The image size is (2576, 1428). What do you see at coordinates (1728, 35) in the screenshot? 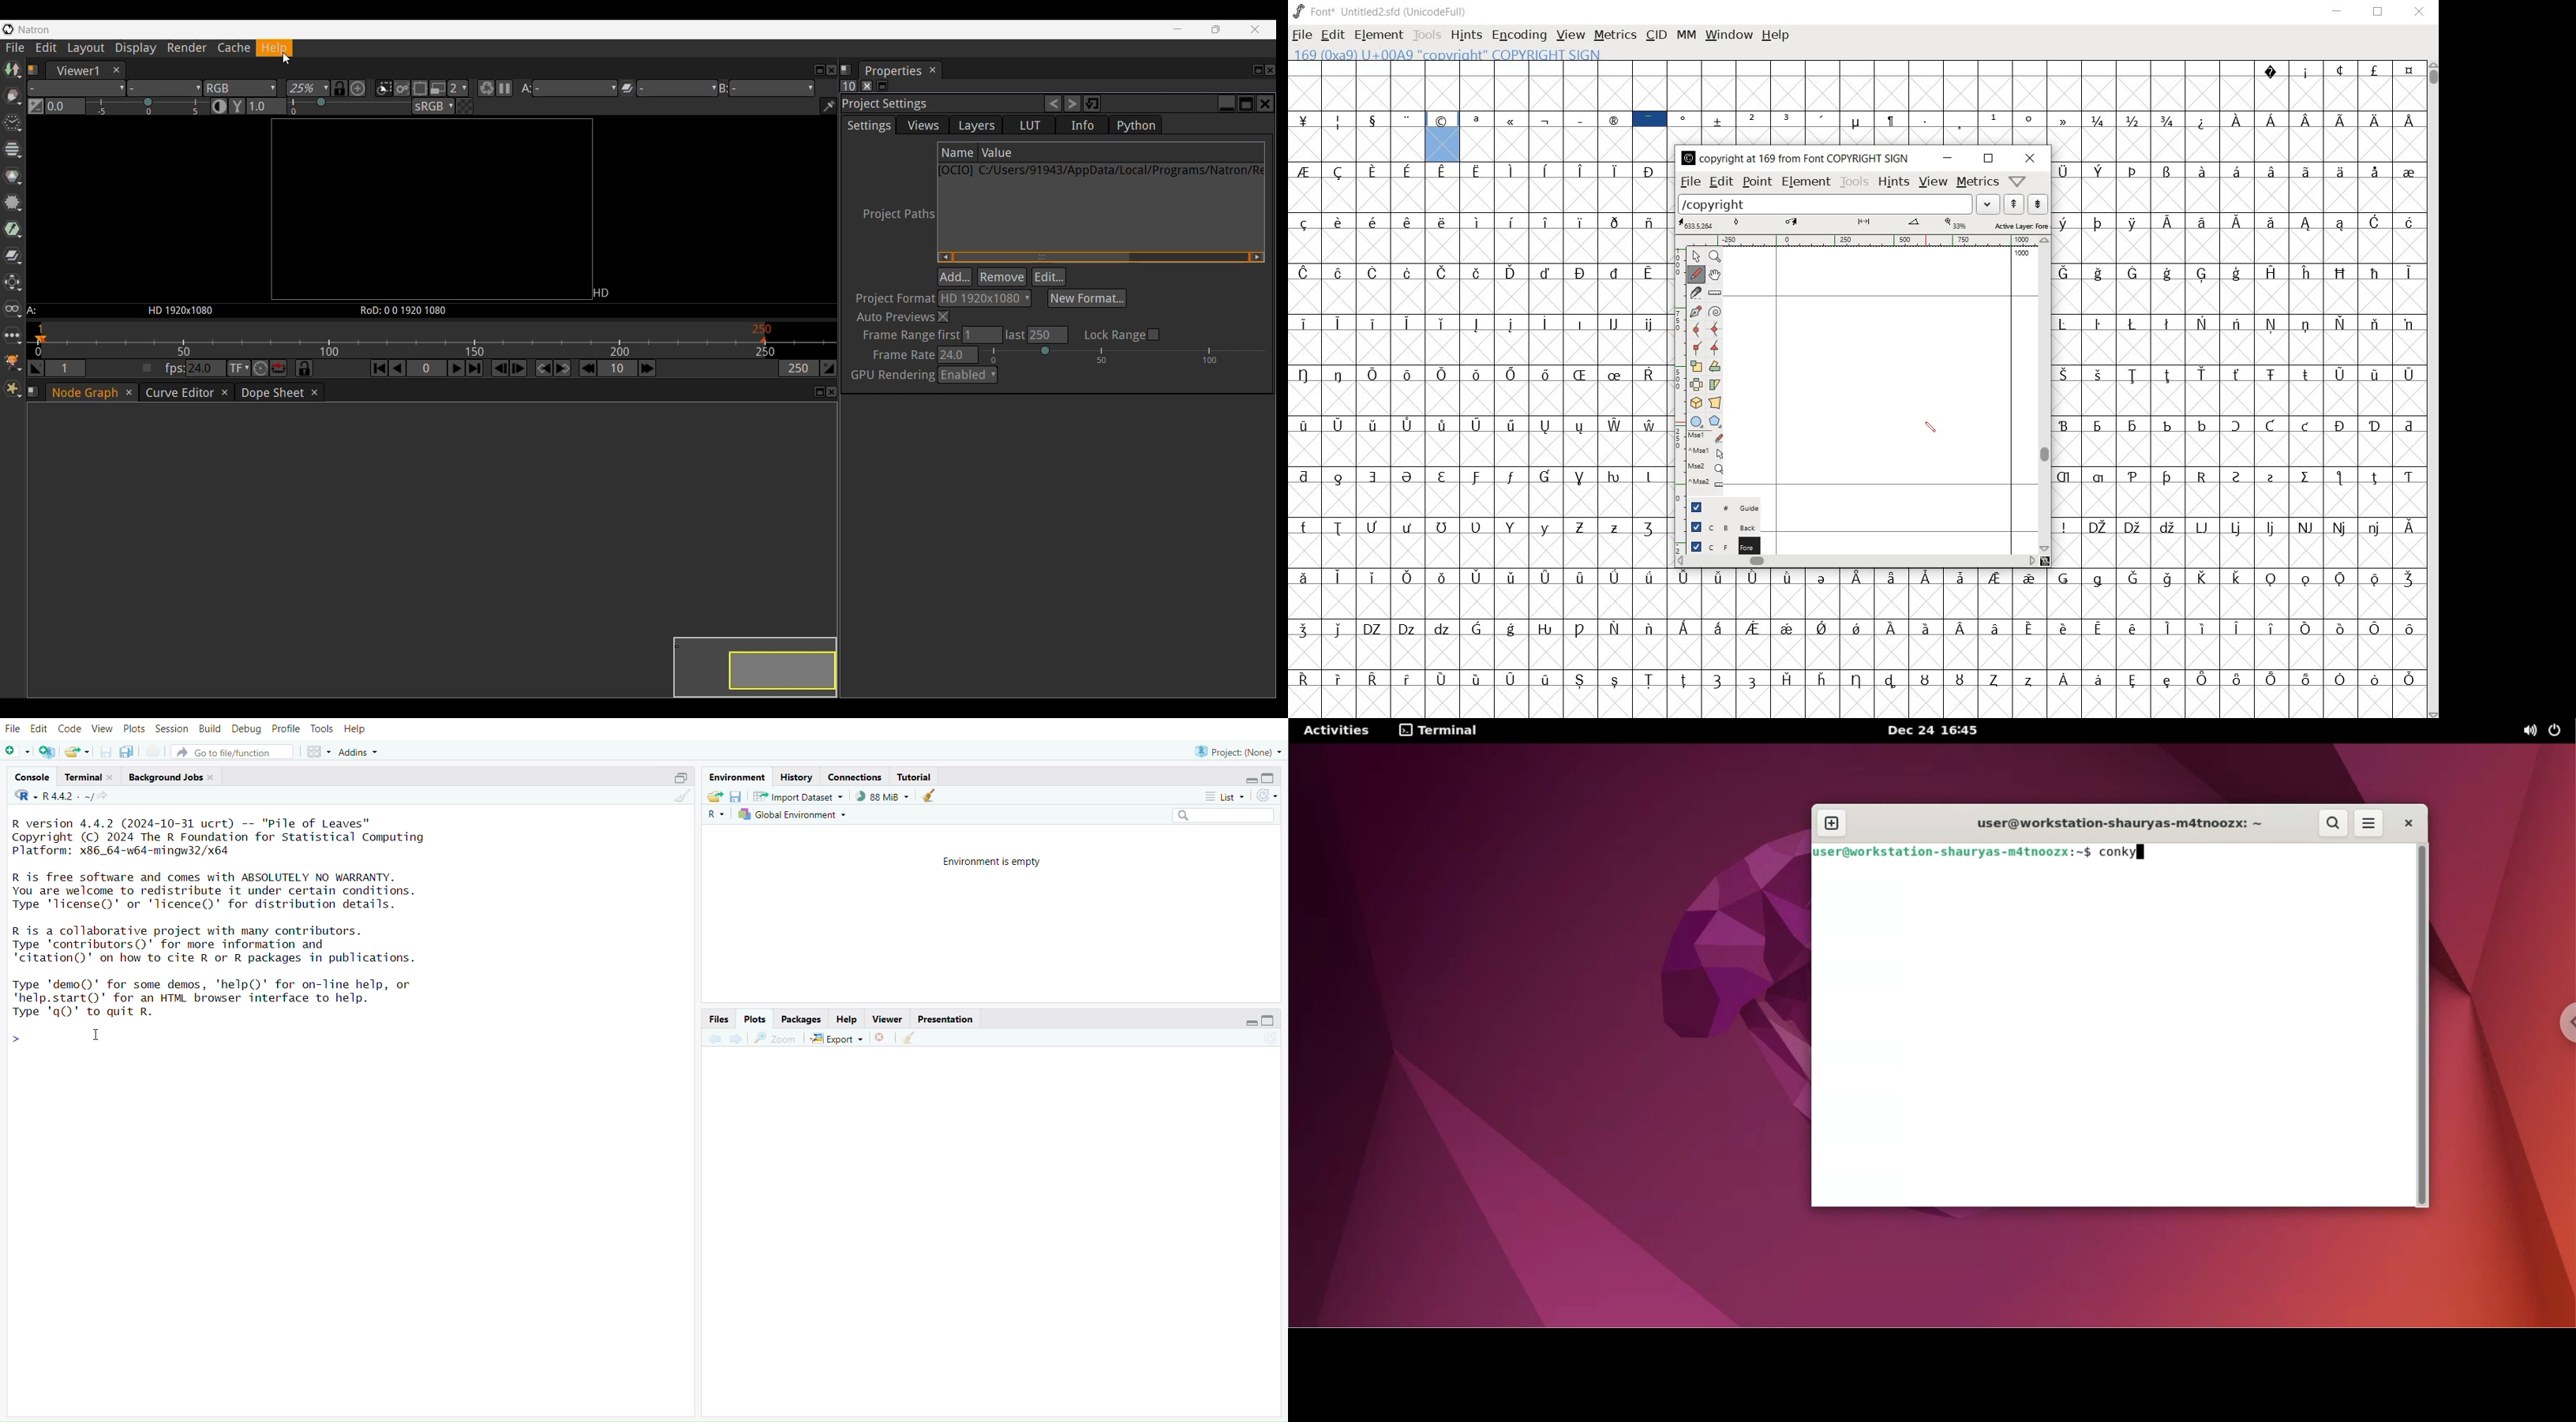
I see `window` at bounding box center [1728, 35].